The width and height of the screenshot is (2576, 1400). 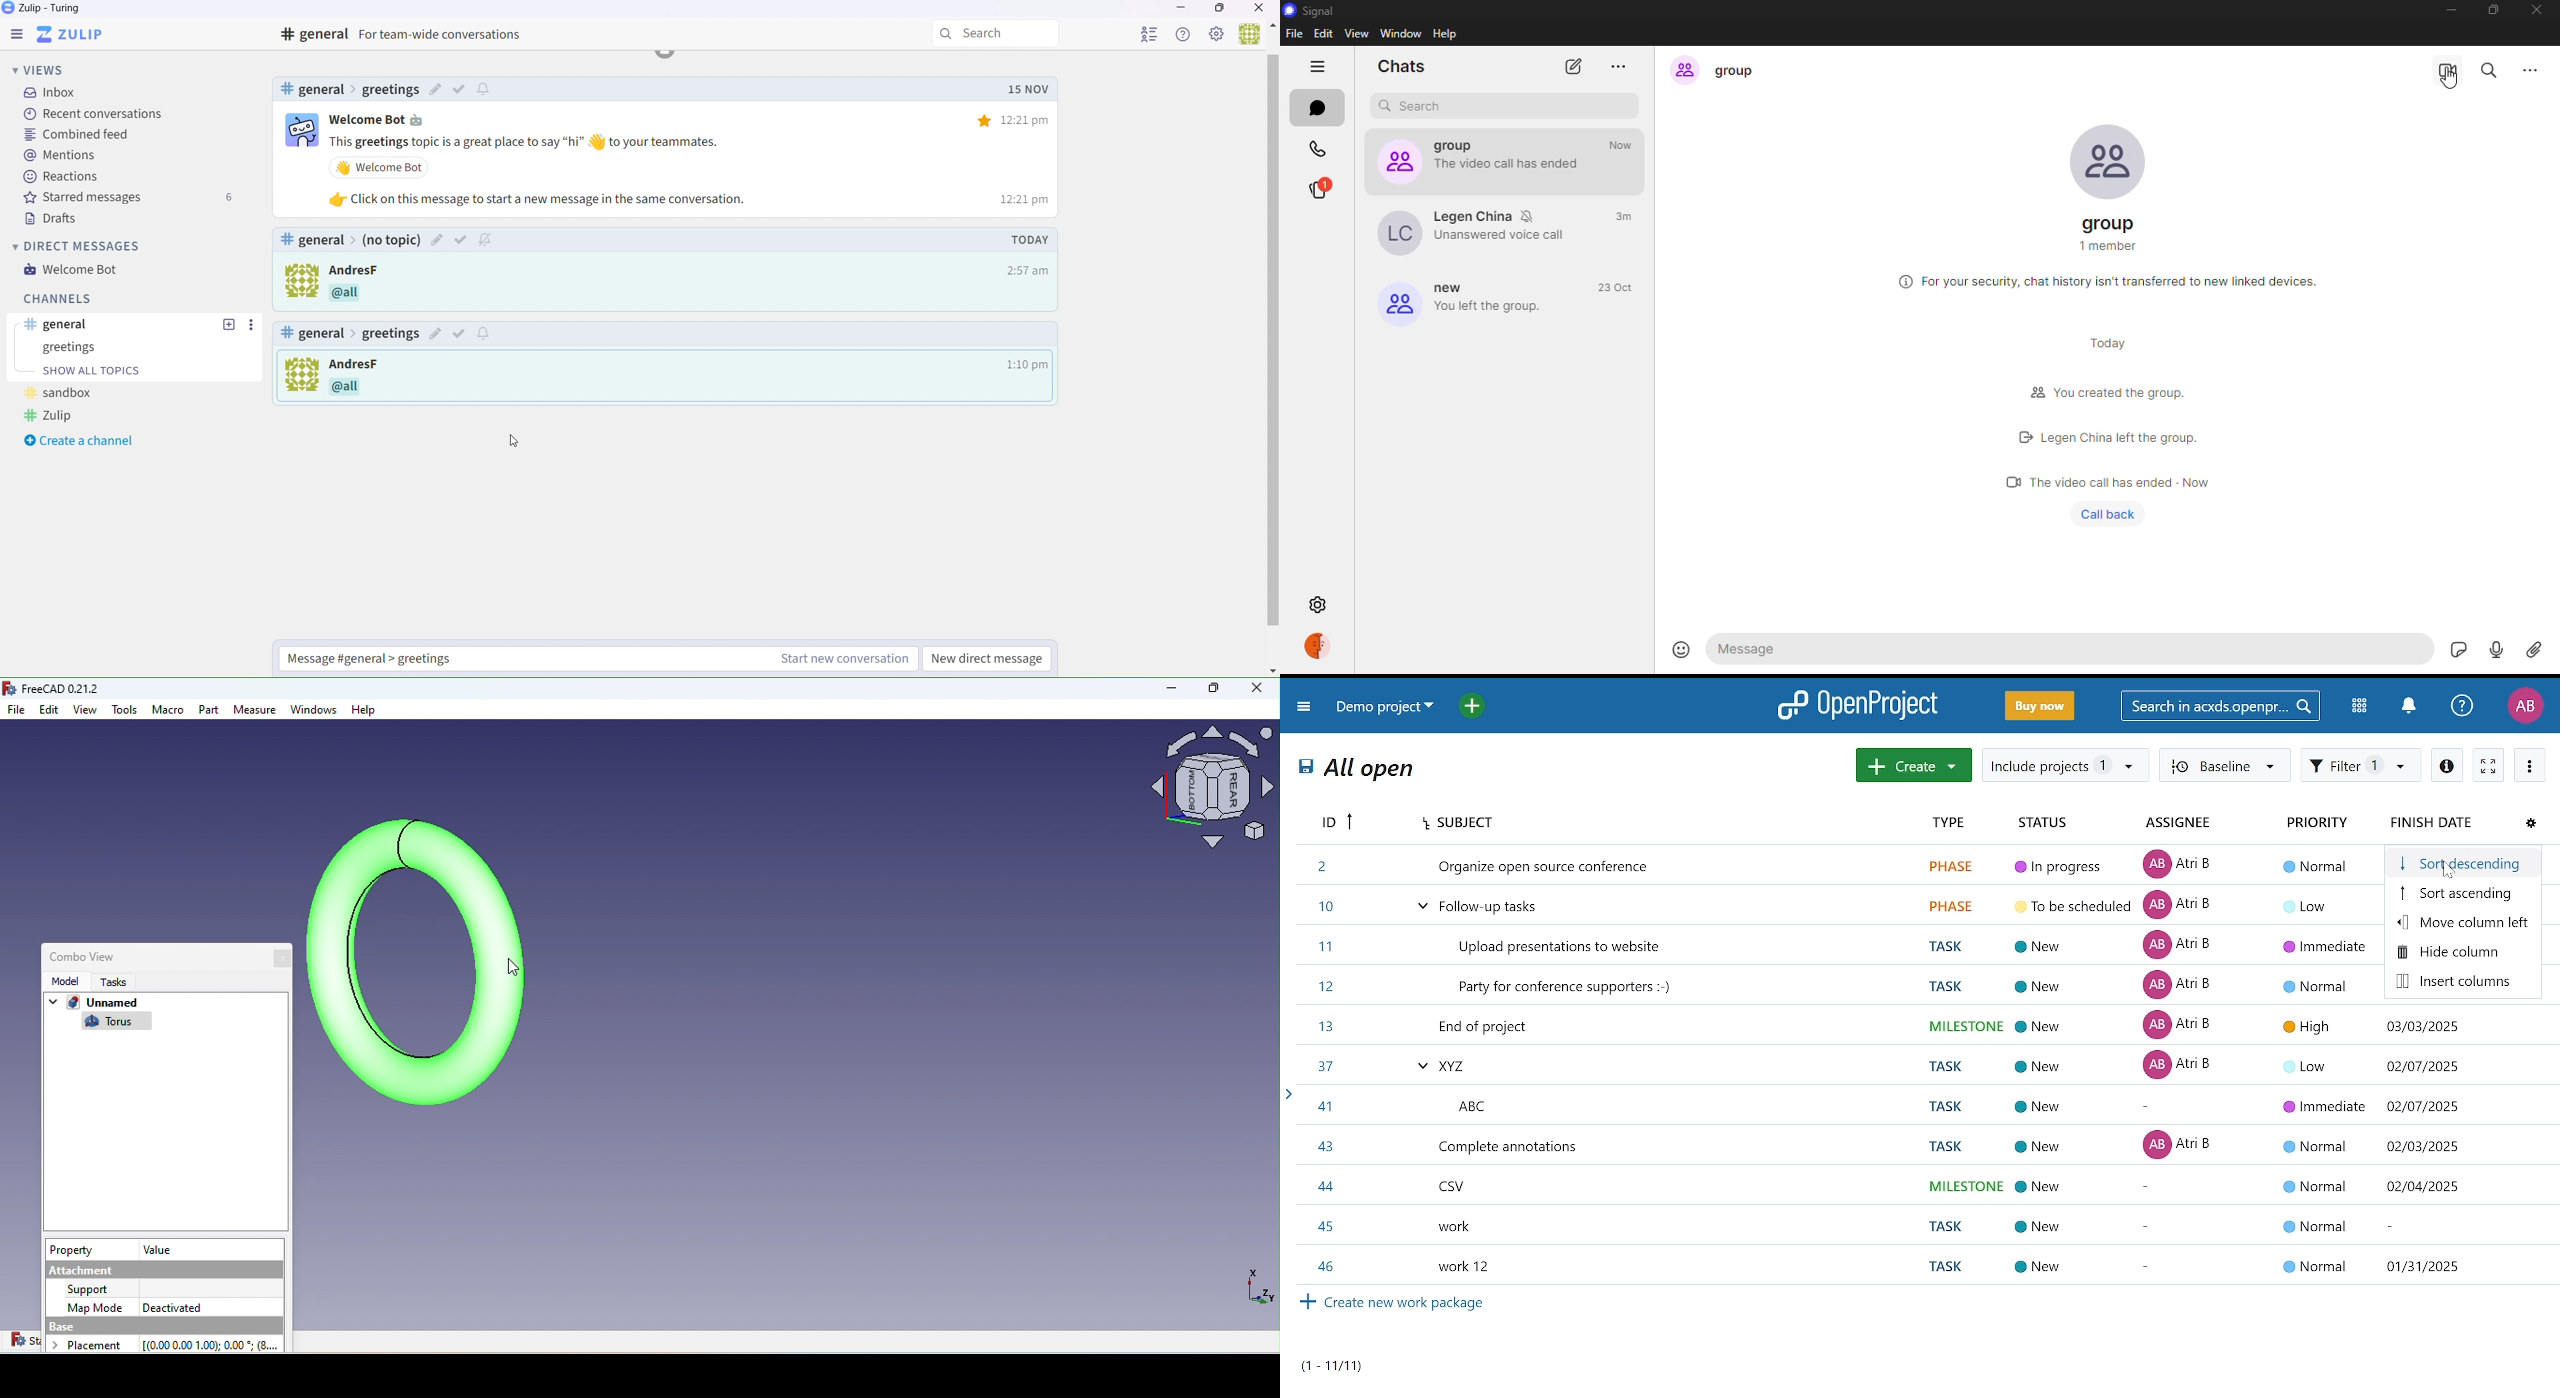 What do you see at coordinates (75, 1251) in the screenshot?
I see `Property` at bounding box center [75, 1251].